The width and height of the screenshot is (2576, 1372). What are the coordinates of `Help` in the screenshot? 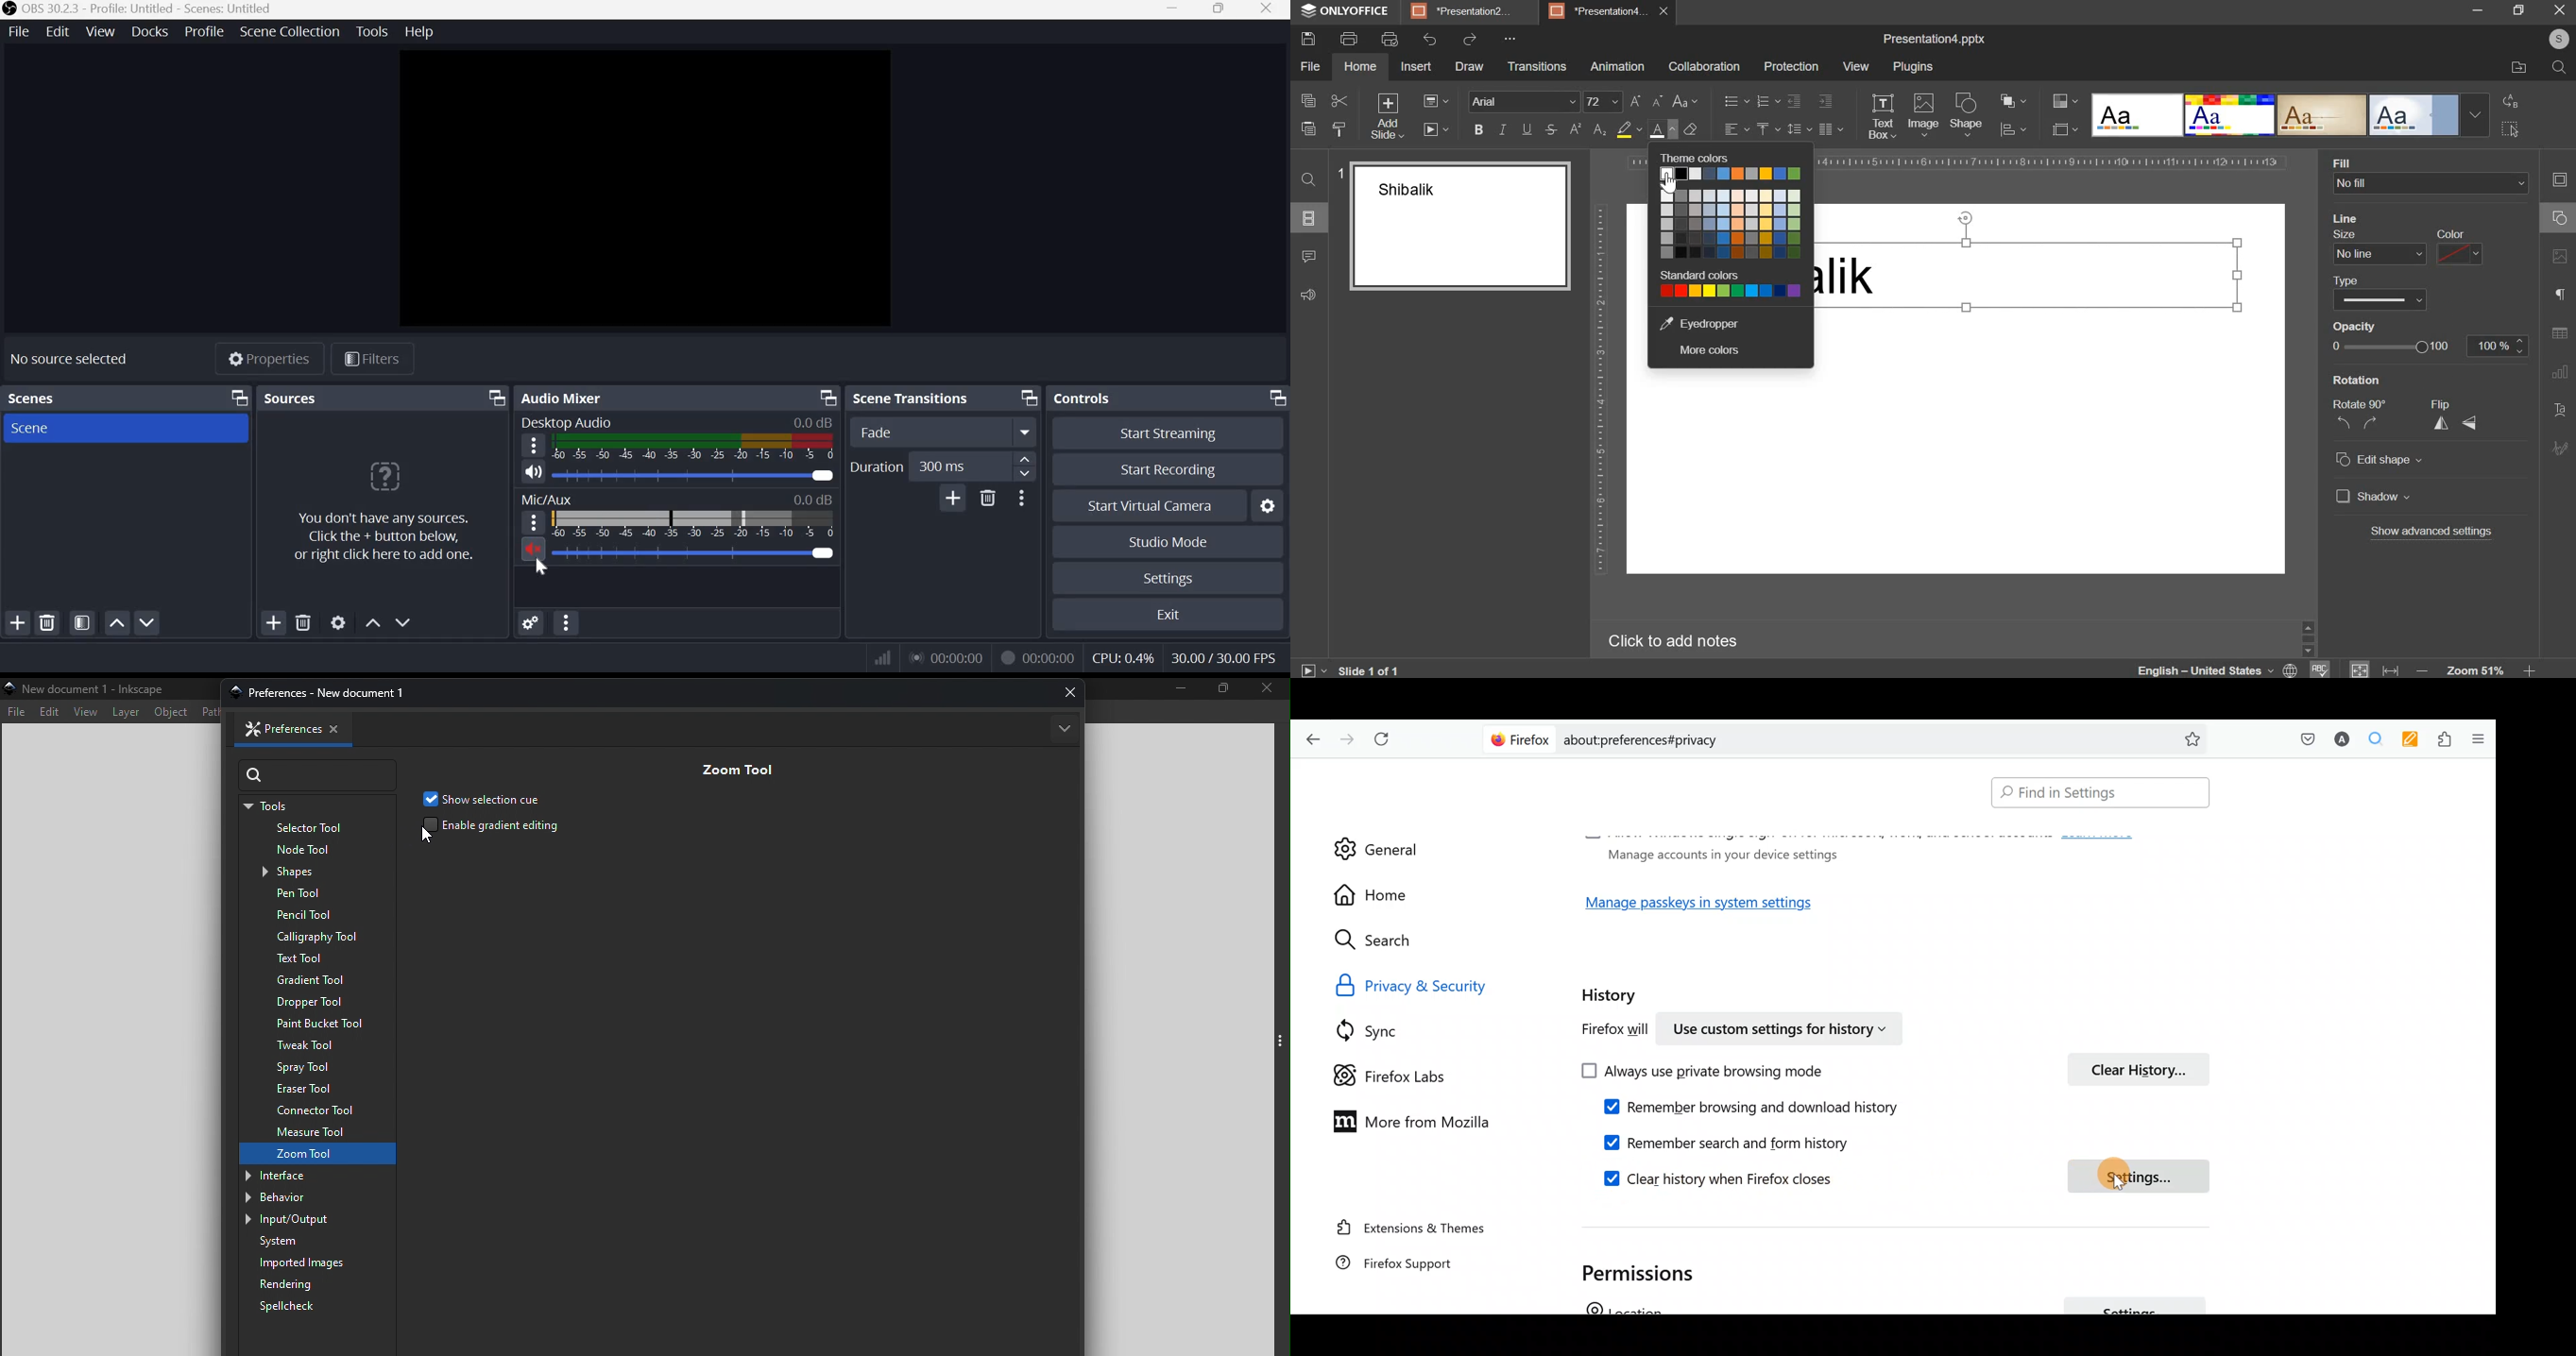 It's located at (421, 31).